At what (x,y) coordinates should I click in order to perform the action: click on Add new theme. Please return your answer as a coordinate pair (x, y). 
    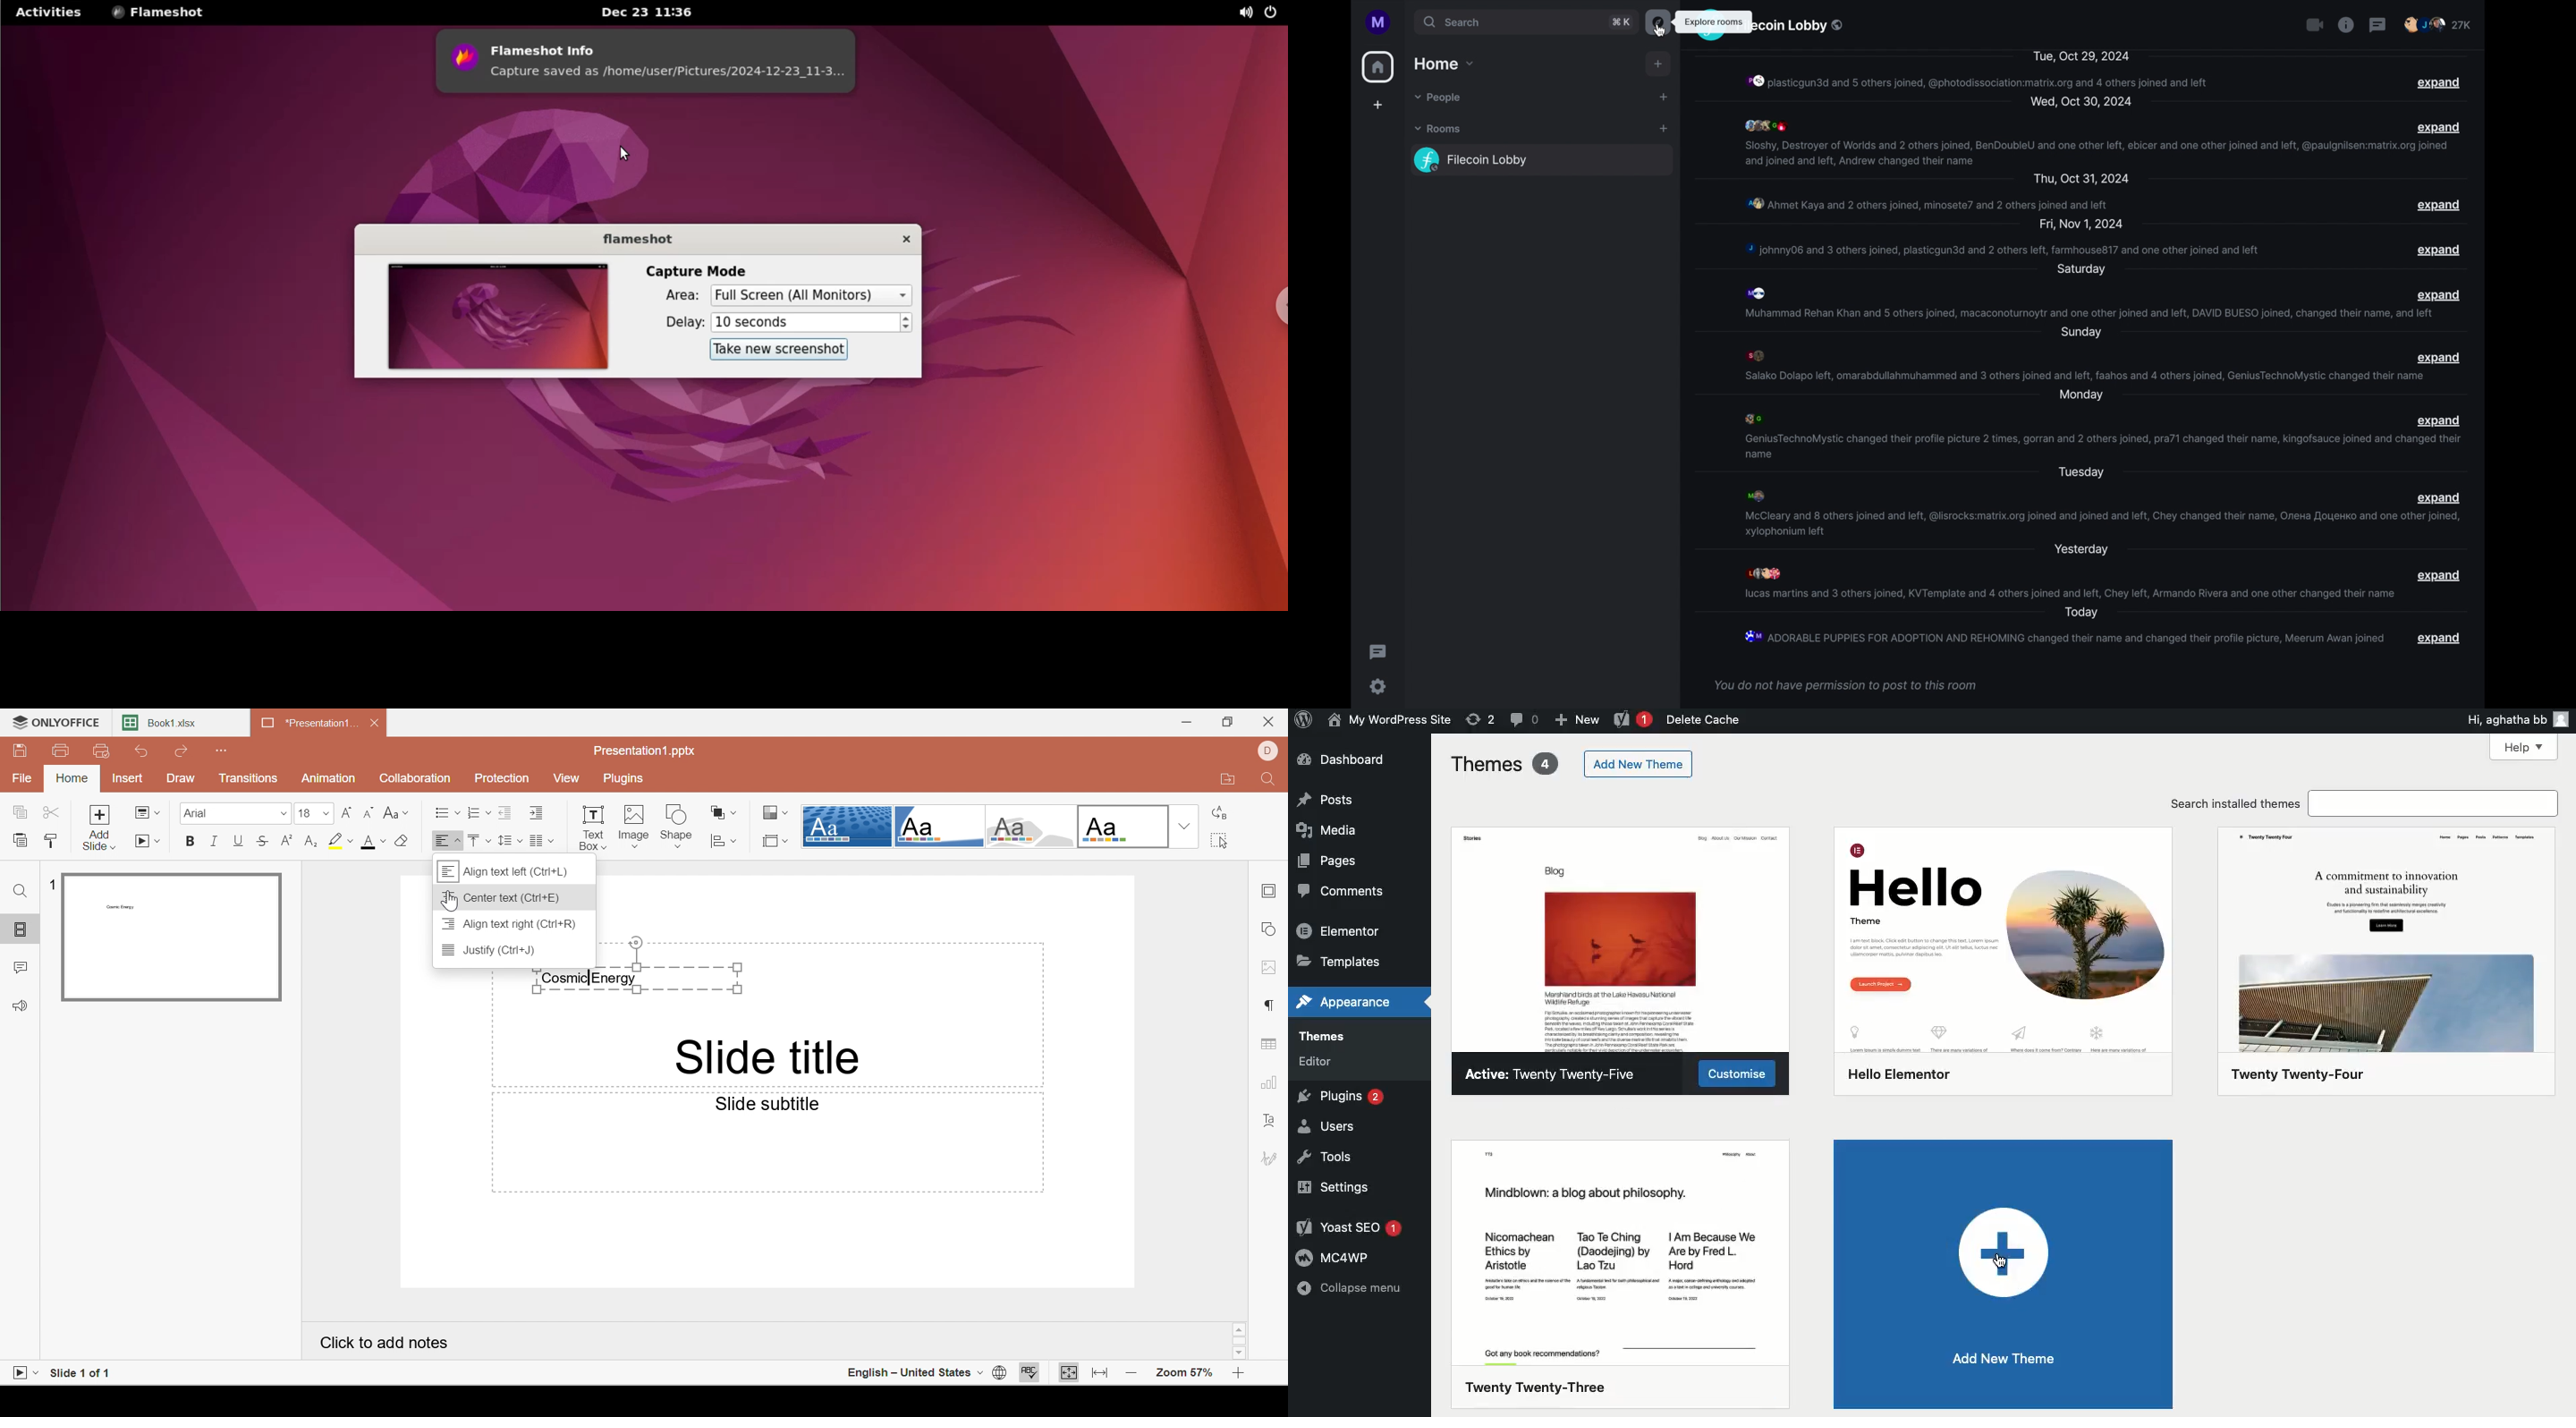
    Looking at the image, I should click on (1641, 764).